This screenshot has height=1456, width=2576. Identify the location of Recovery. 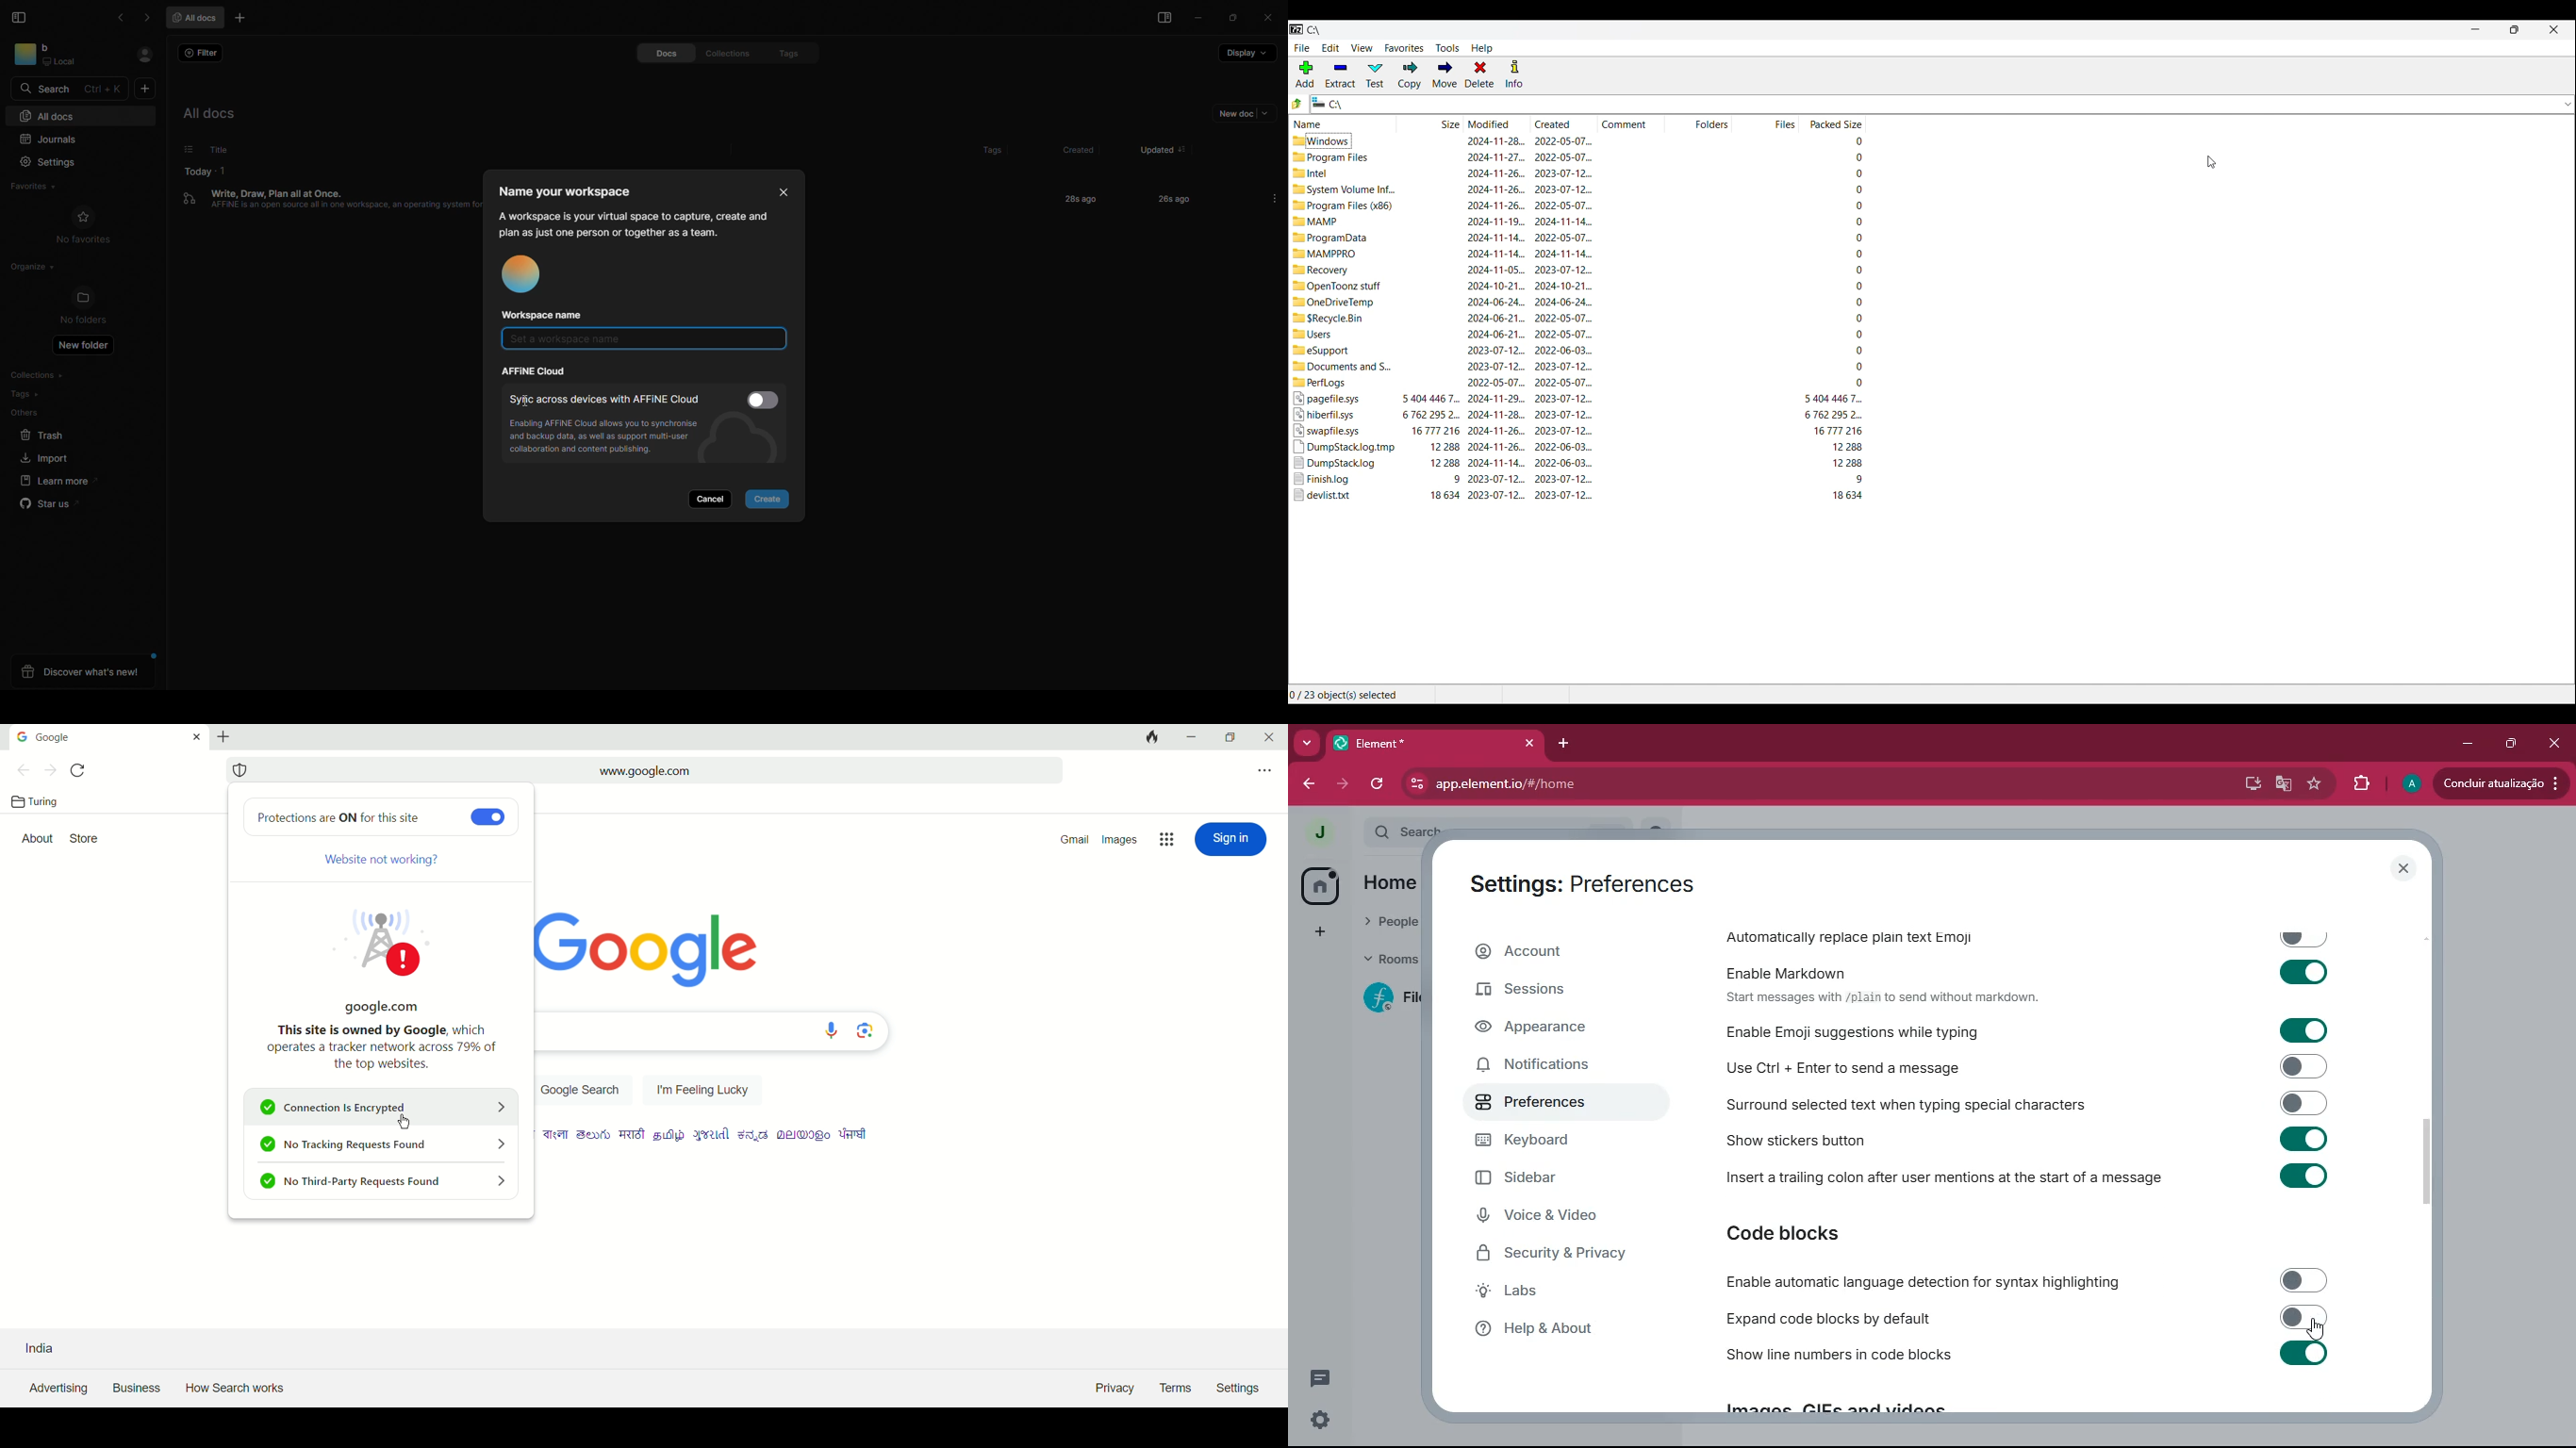
(1337, 269).